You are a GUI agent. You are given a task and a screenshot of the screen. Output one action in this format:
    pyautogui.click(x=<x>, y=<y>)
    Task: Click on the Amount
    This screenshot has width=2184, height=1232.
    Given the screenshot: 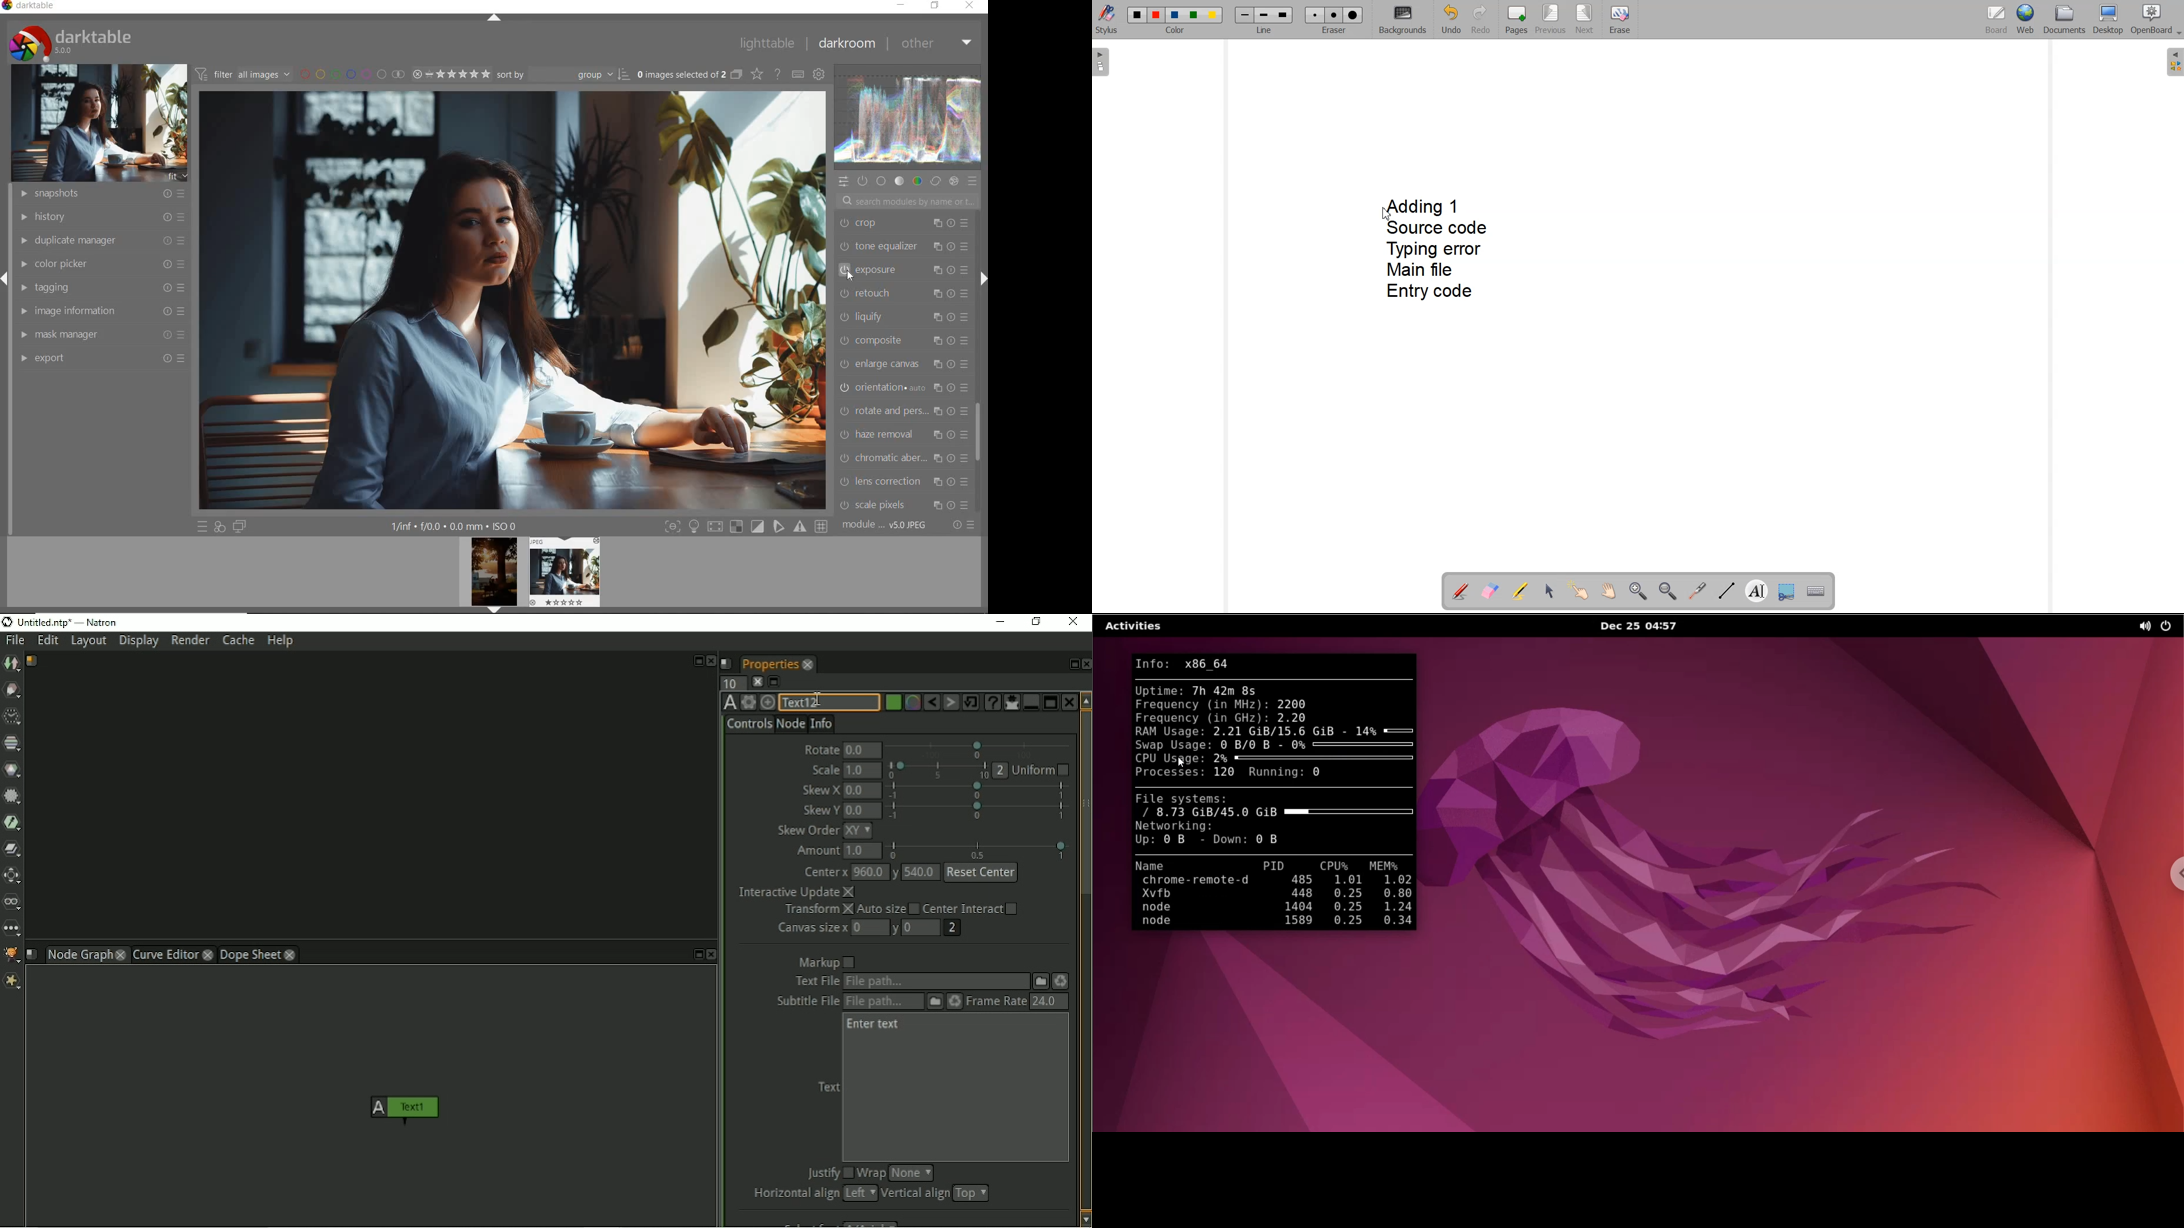 What is the action you would take?
    pyautogui.click(x=814, y=851)
    